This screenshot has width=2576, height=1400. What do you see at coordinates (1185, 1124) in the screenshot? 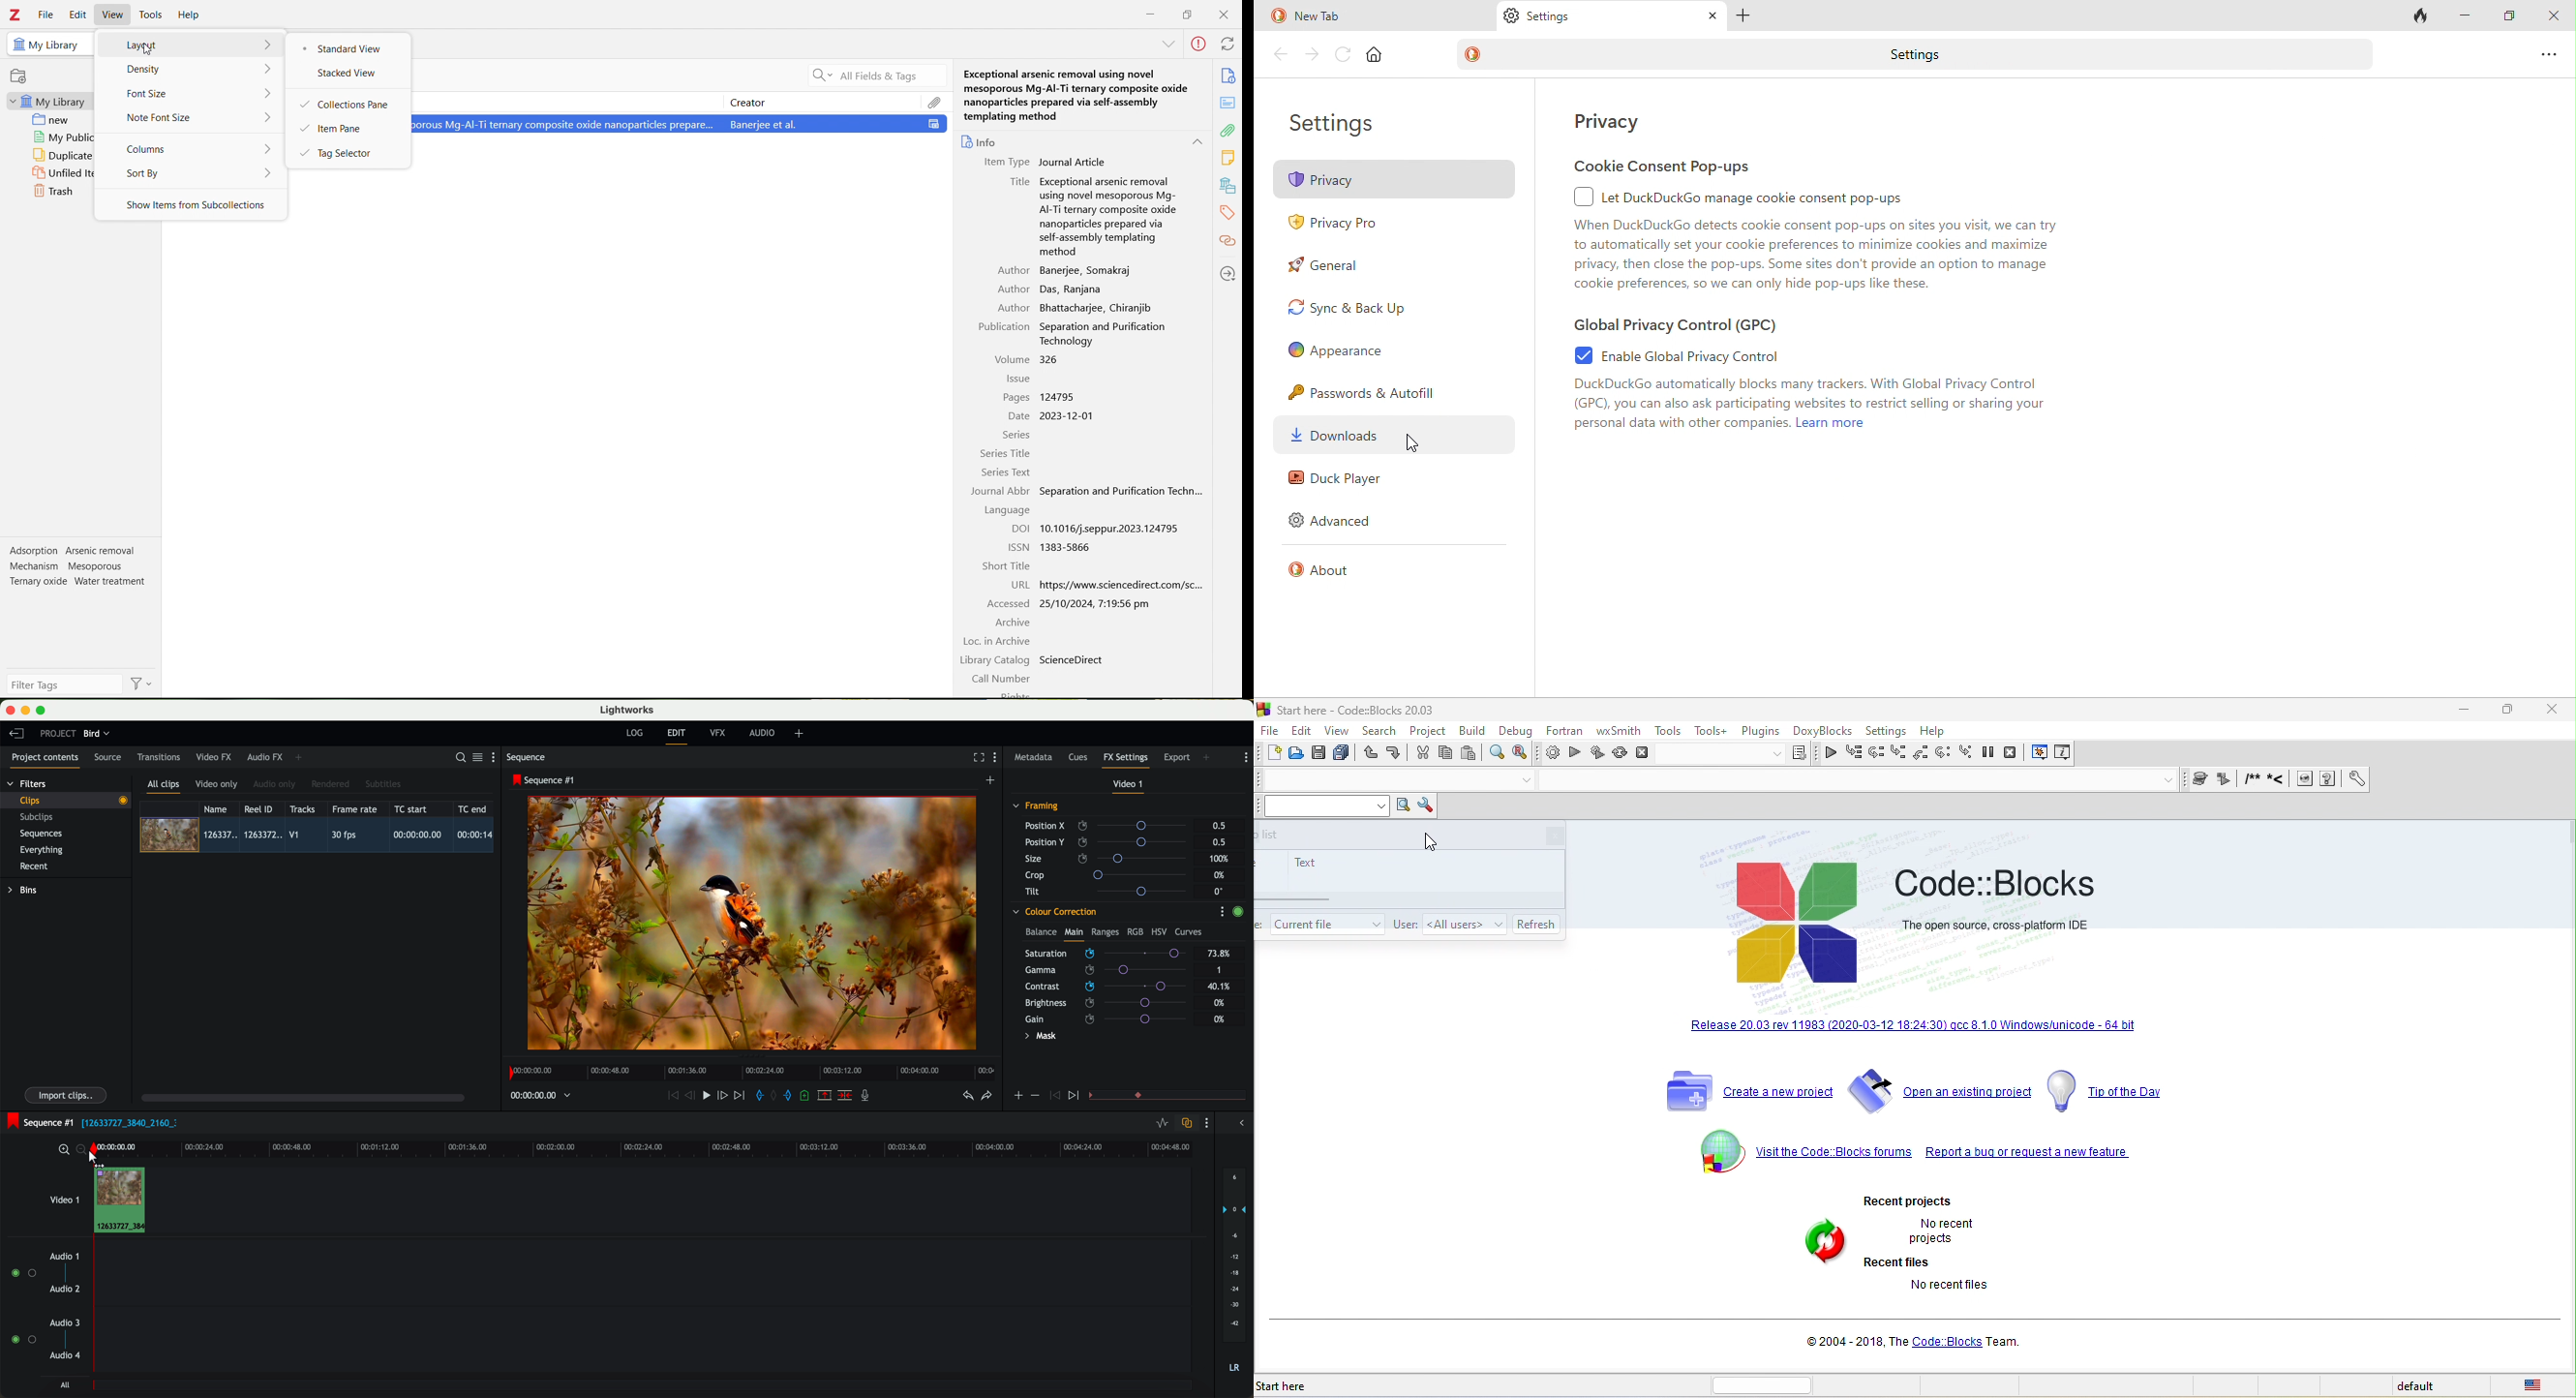
I see `toggle auto track sync` at bounding box center [1185, 1124].